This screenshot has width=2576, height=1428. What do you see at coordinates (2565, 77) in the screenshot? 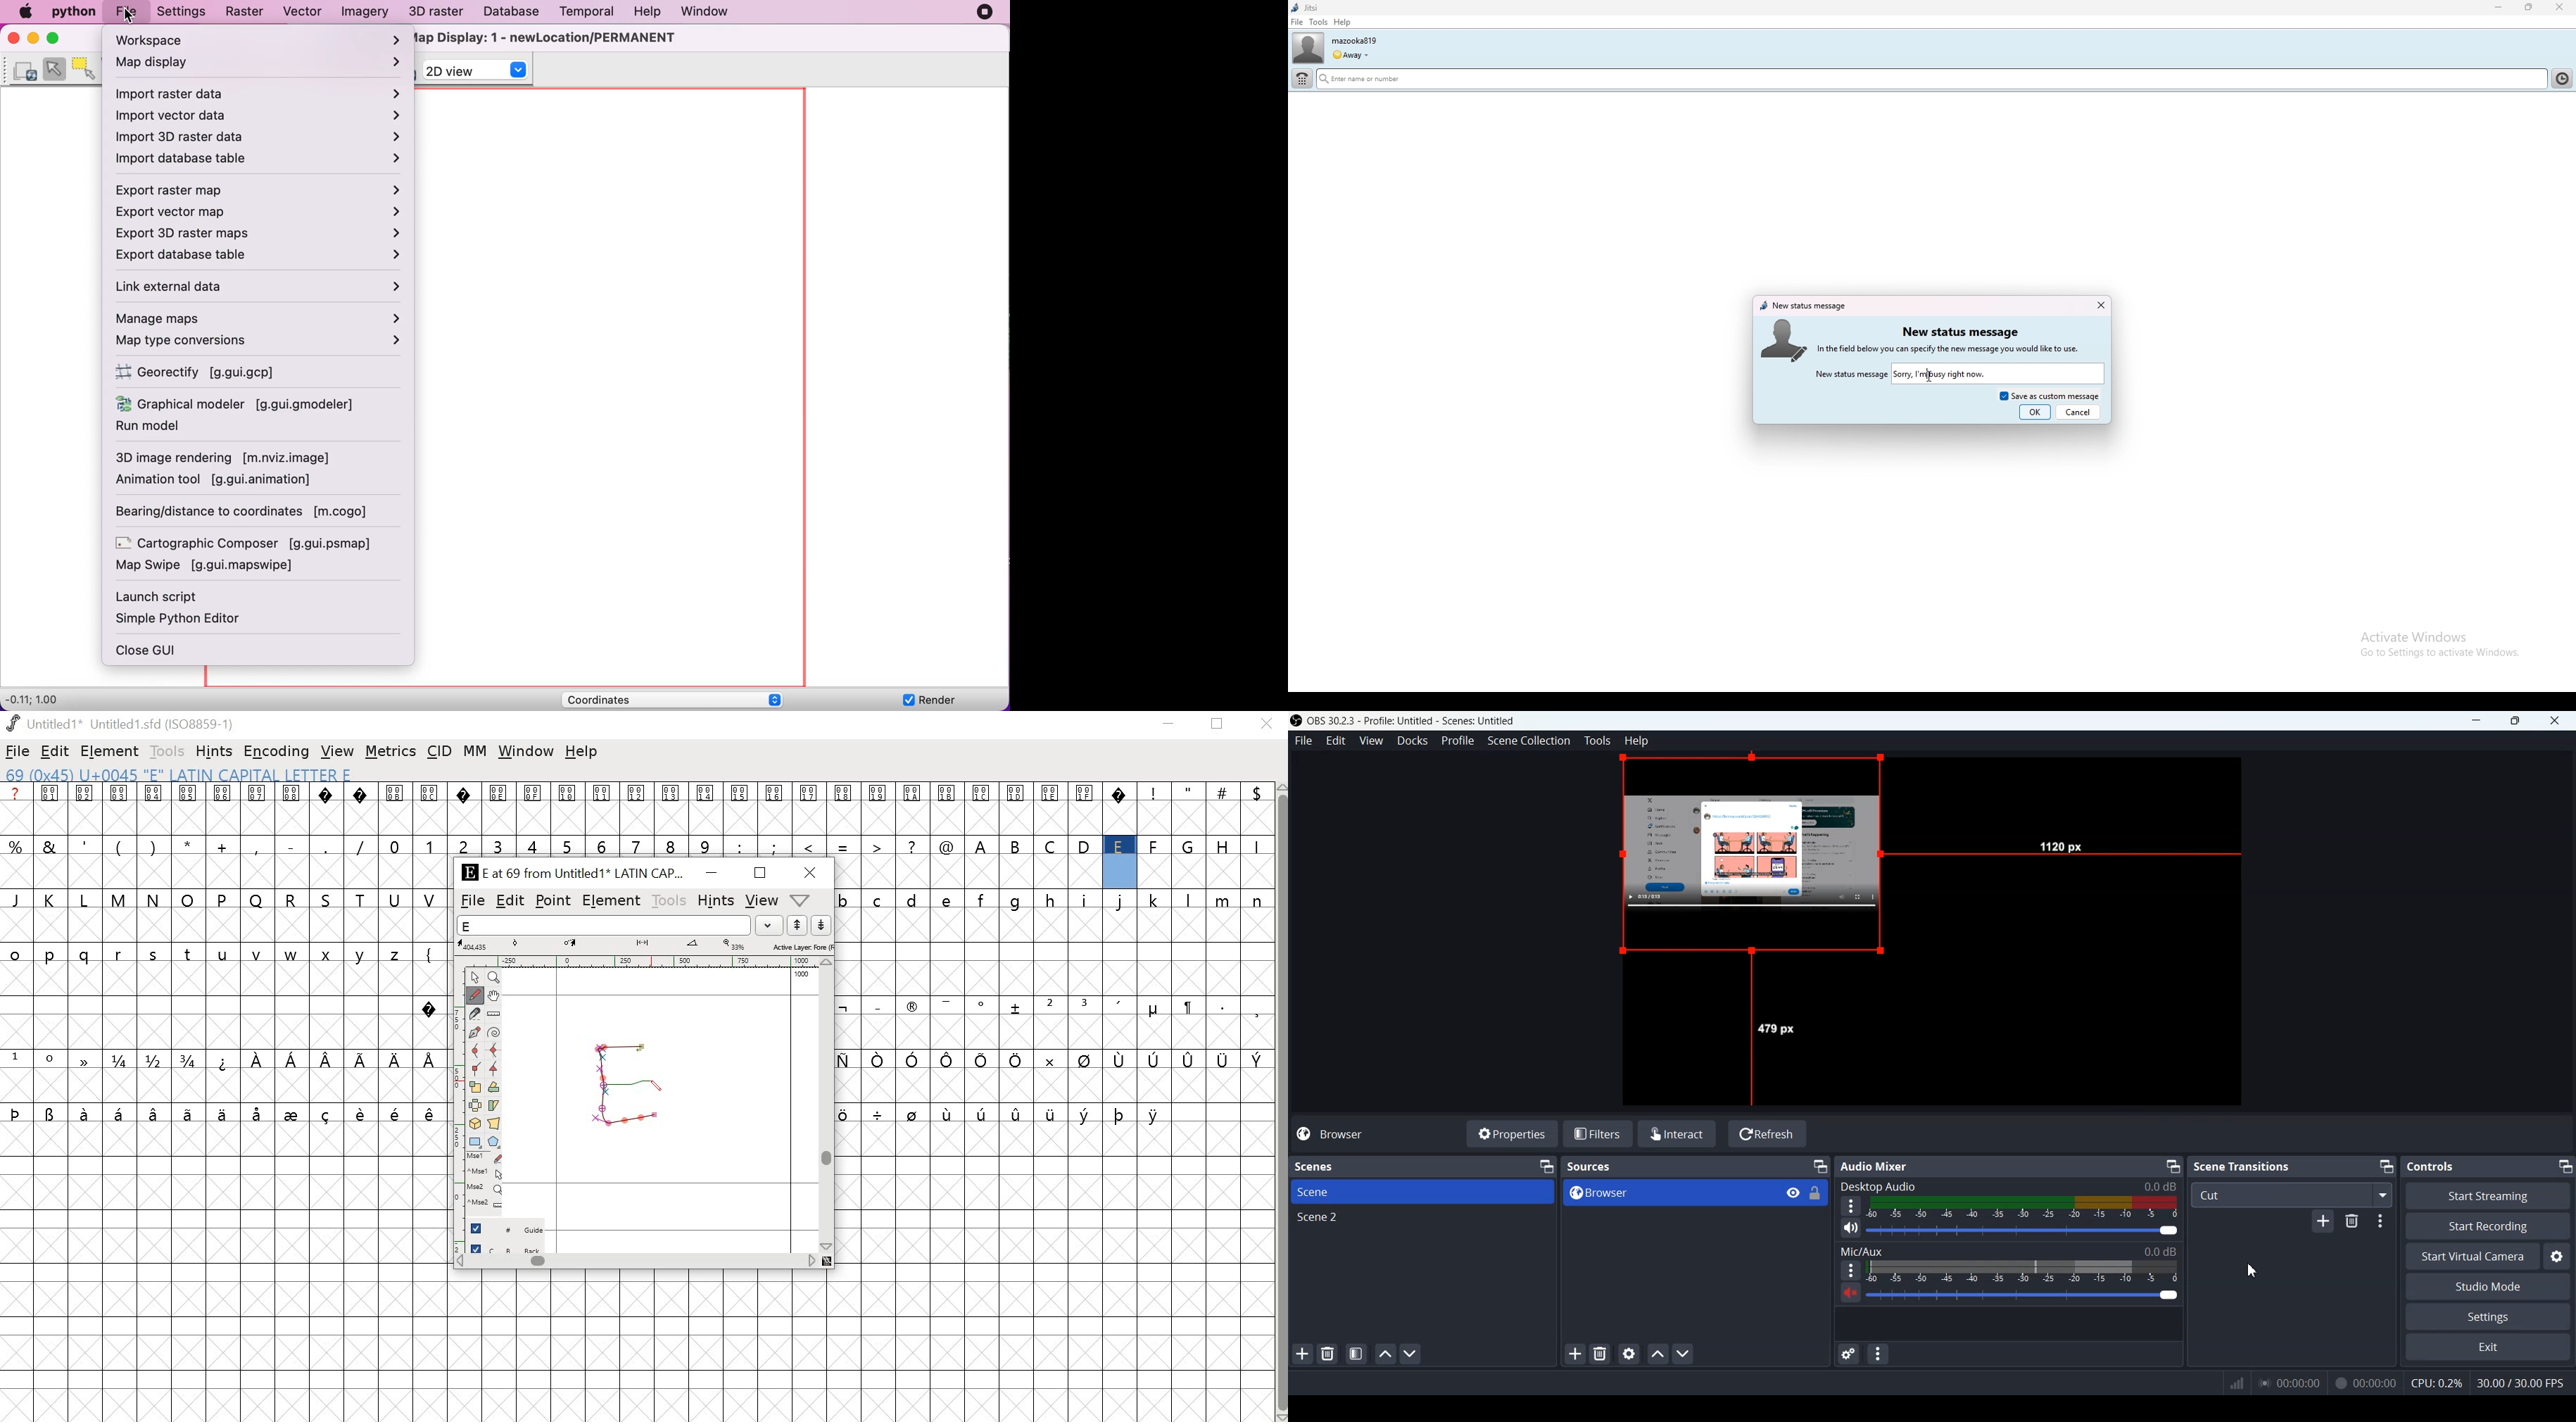
I see `contact list` at bounding box center [2565, 77].